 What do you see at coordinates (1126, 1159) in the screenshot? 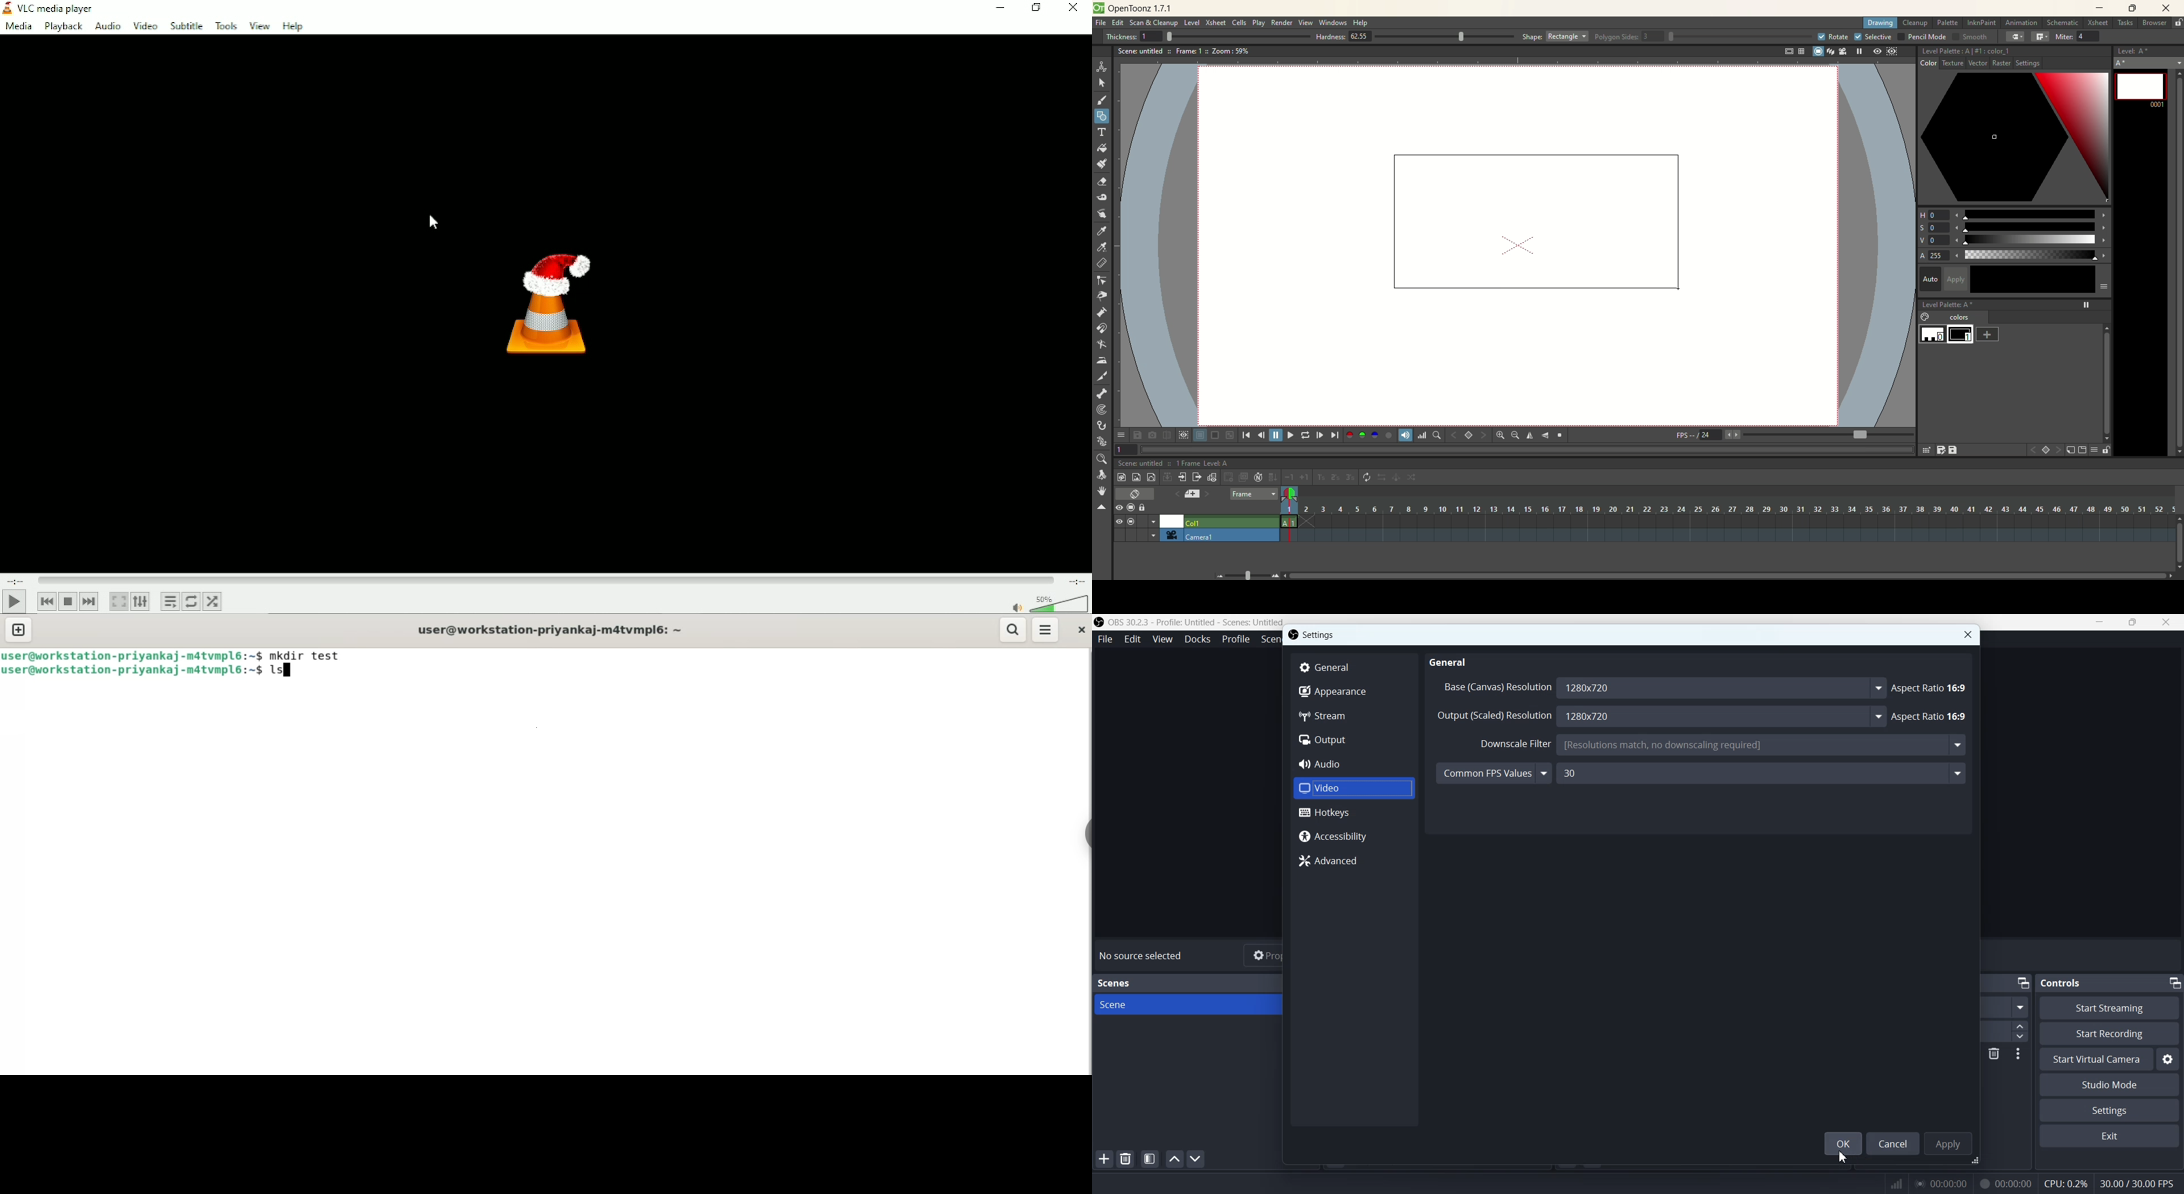
I see `Remove selected Scene` at bounding box center [1126, 1159].